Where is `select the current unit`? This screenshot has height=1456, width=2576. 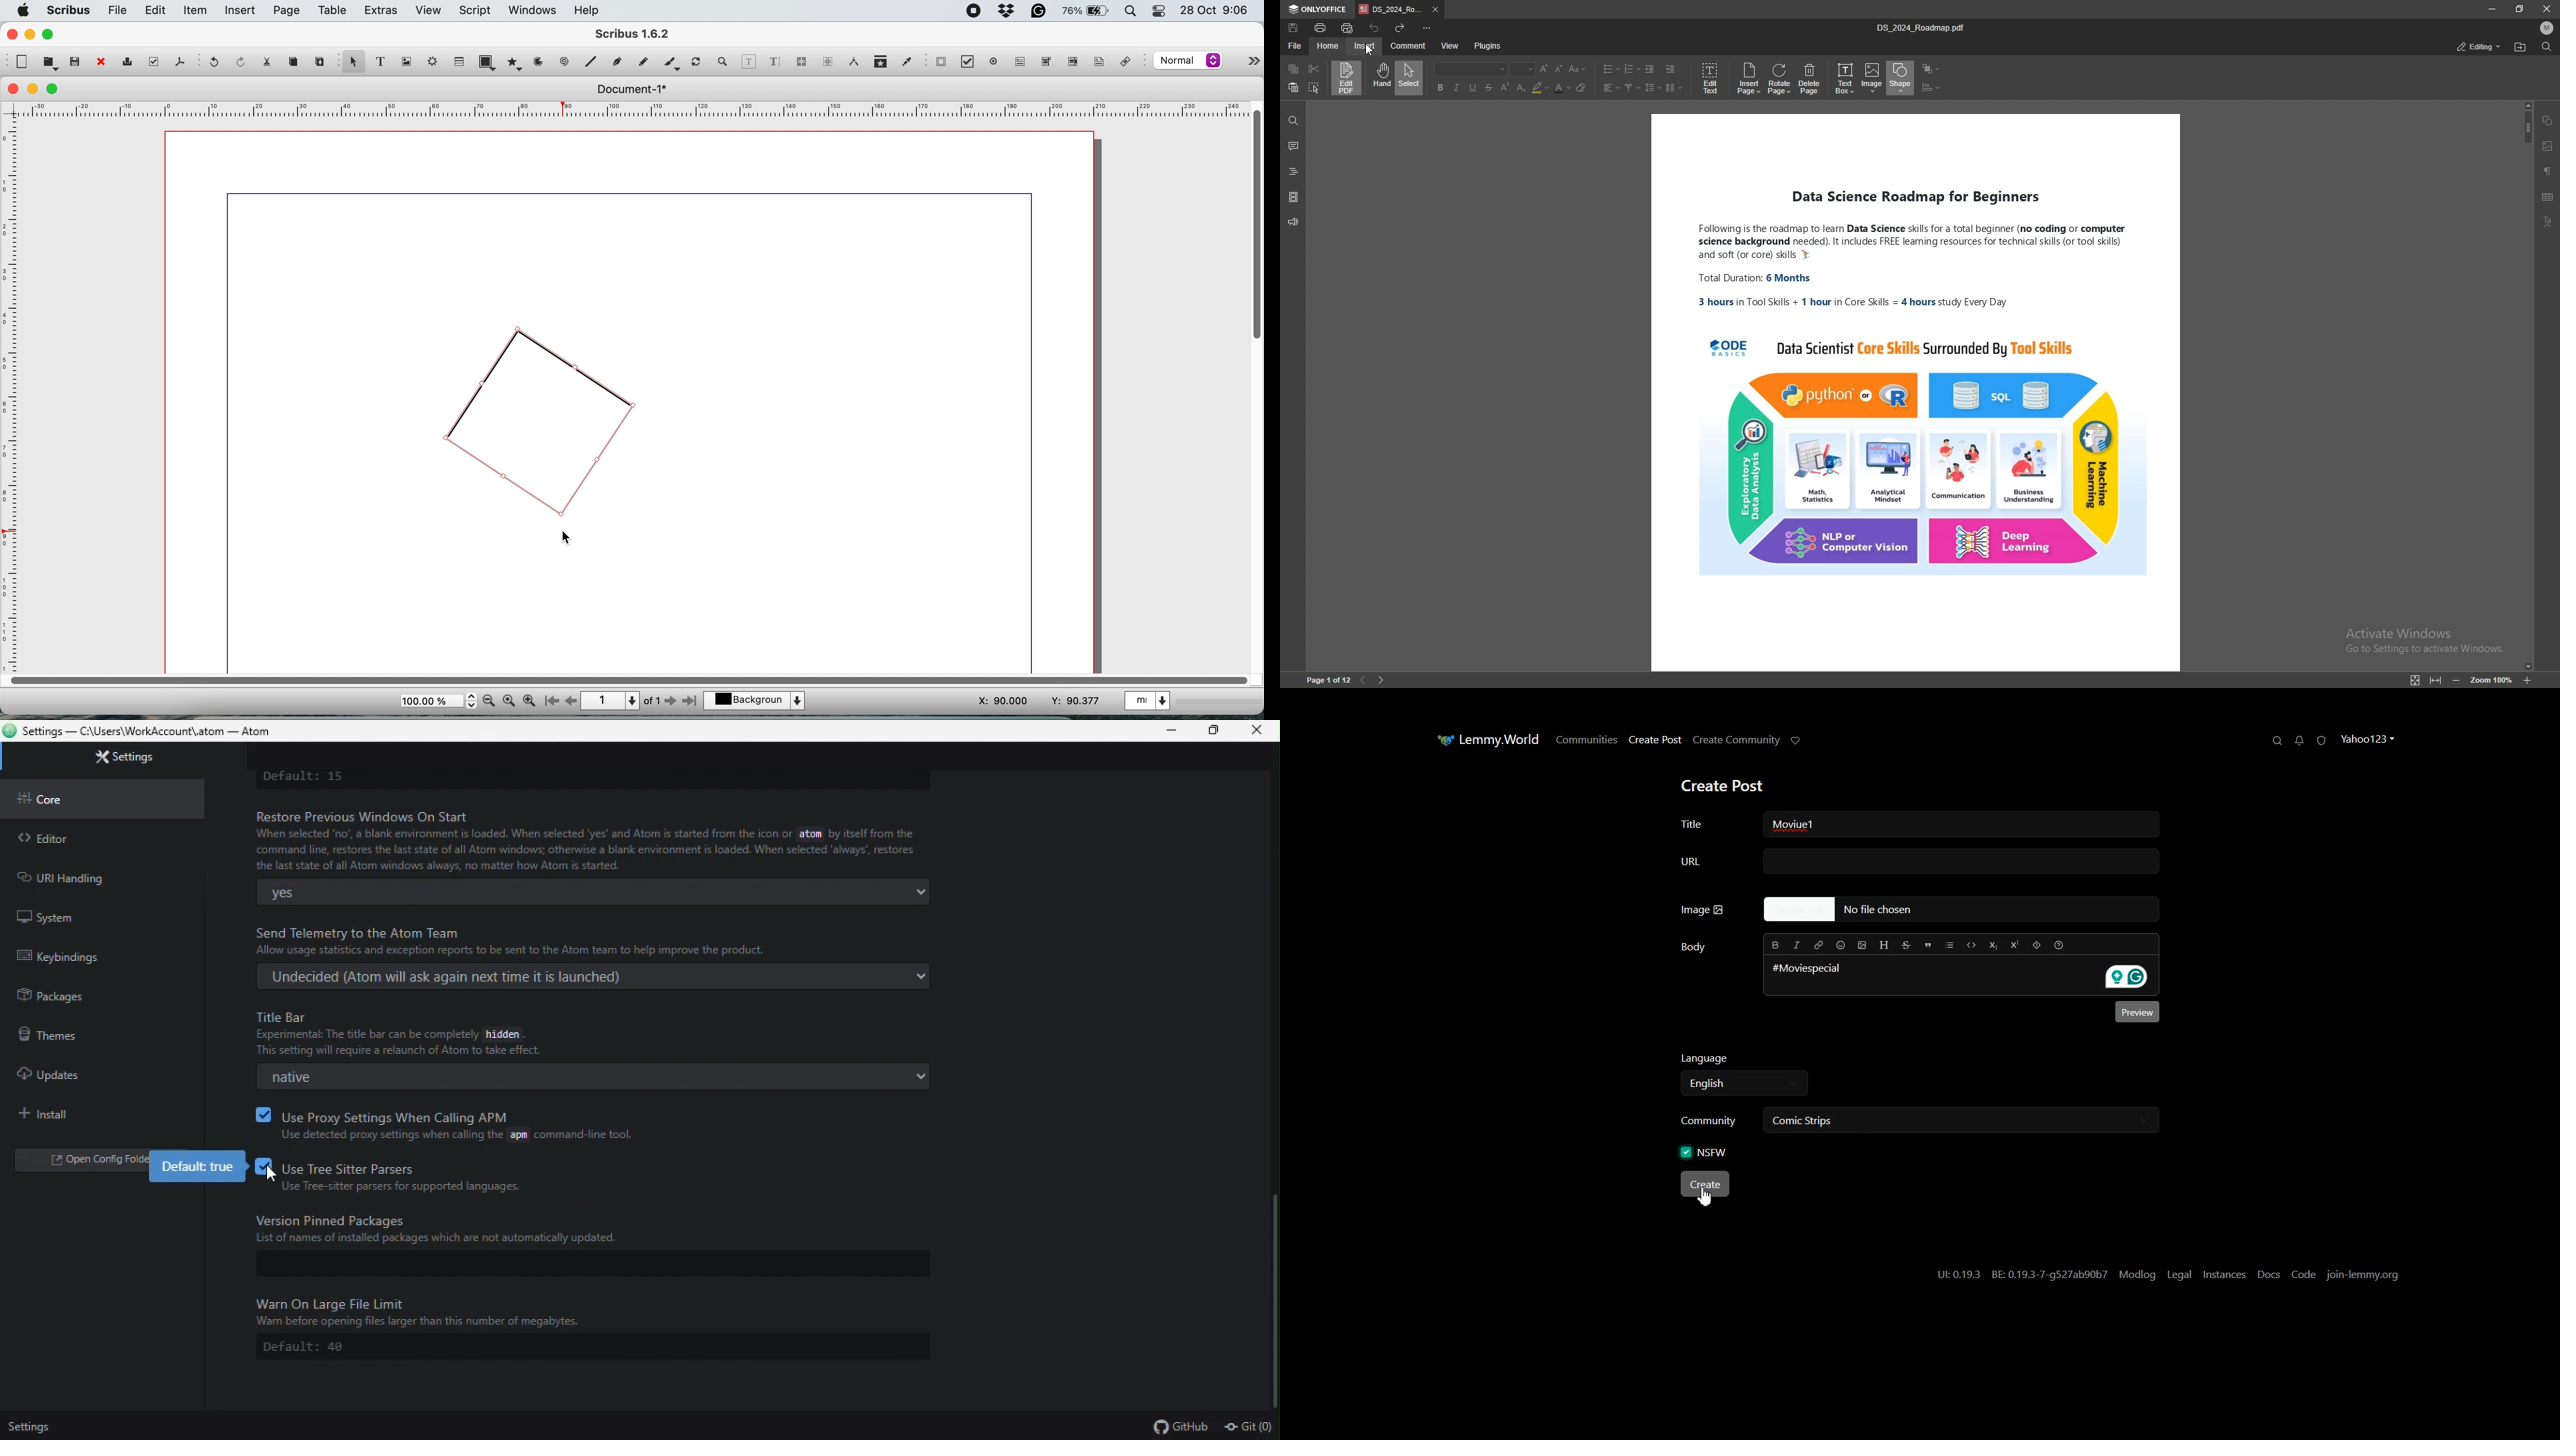 select the current unit is located at coordinates (1153, 702).